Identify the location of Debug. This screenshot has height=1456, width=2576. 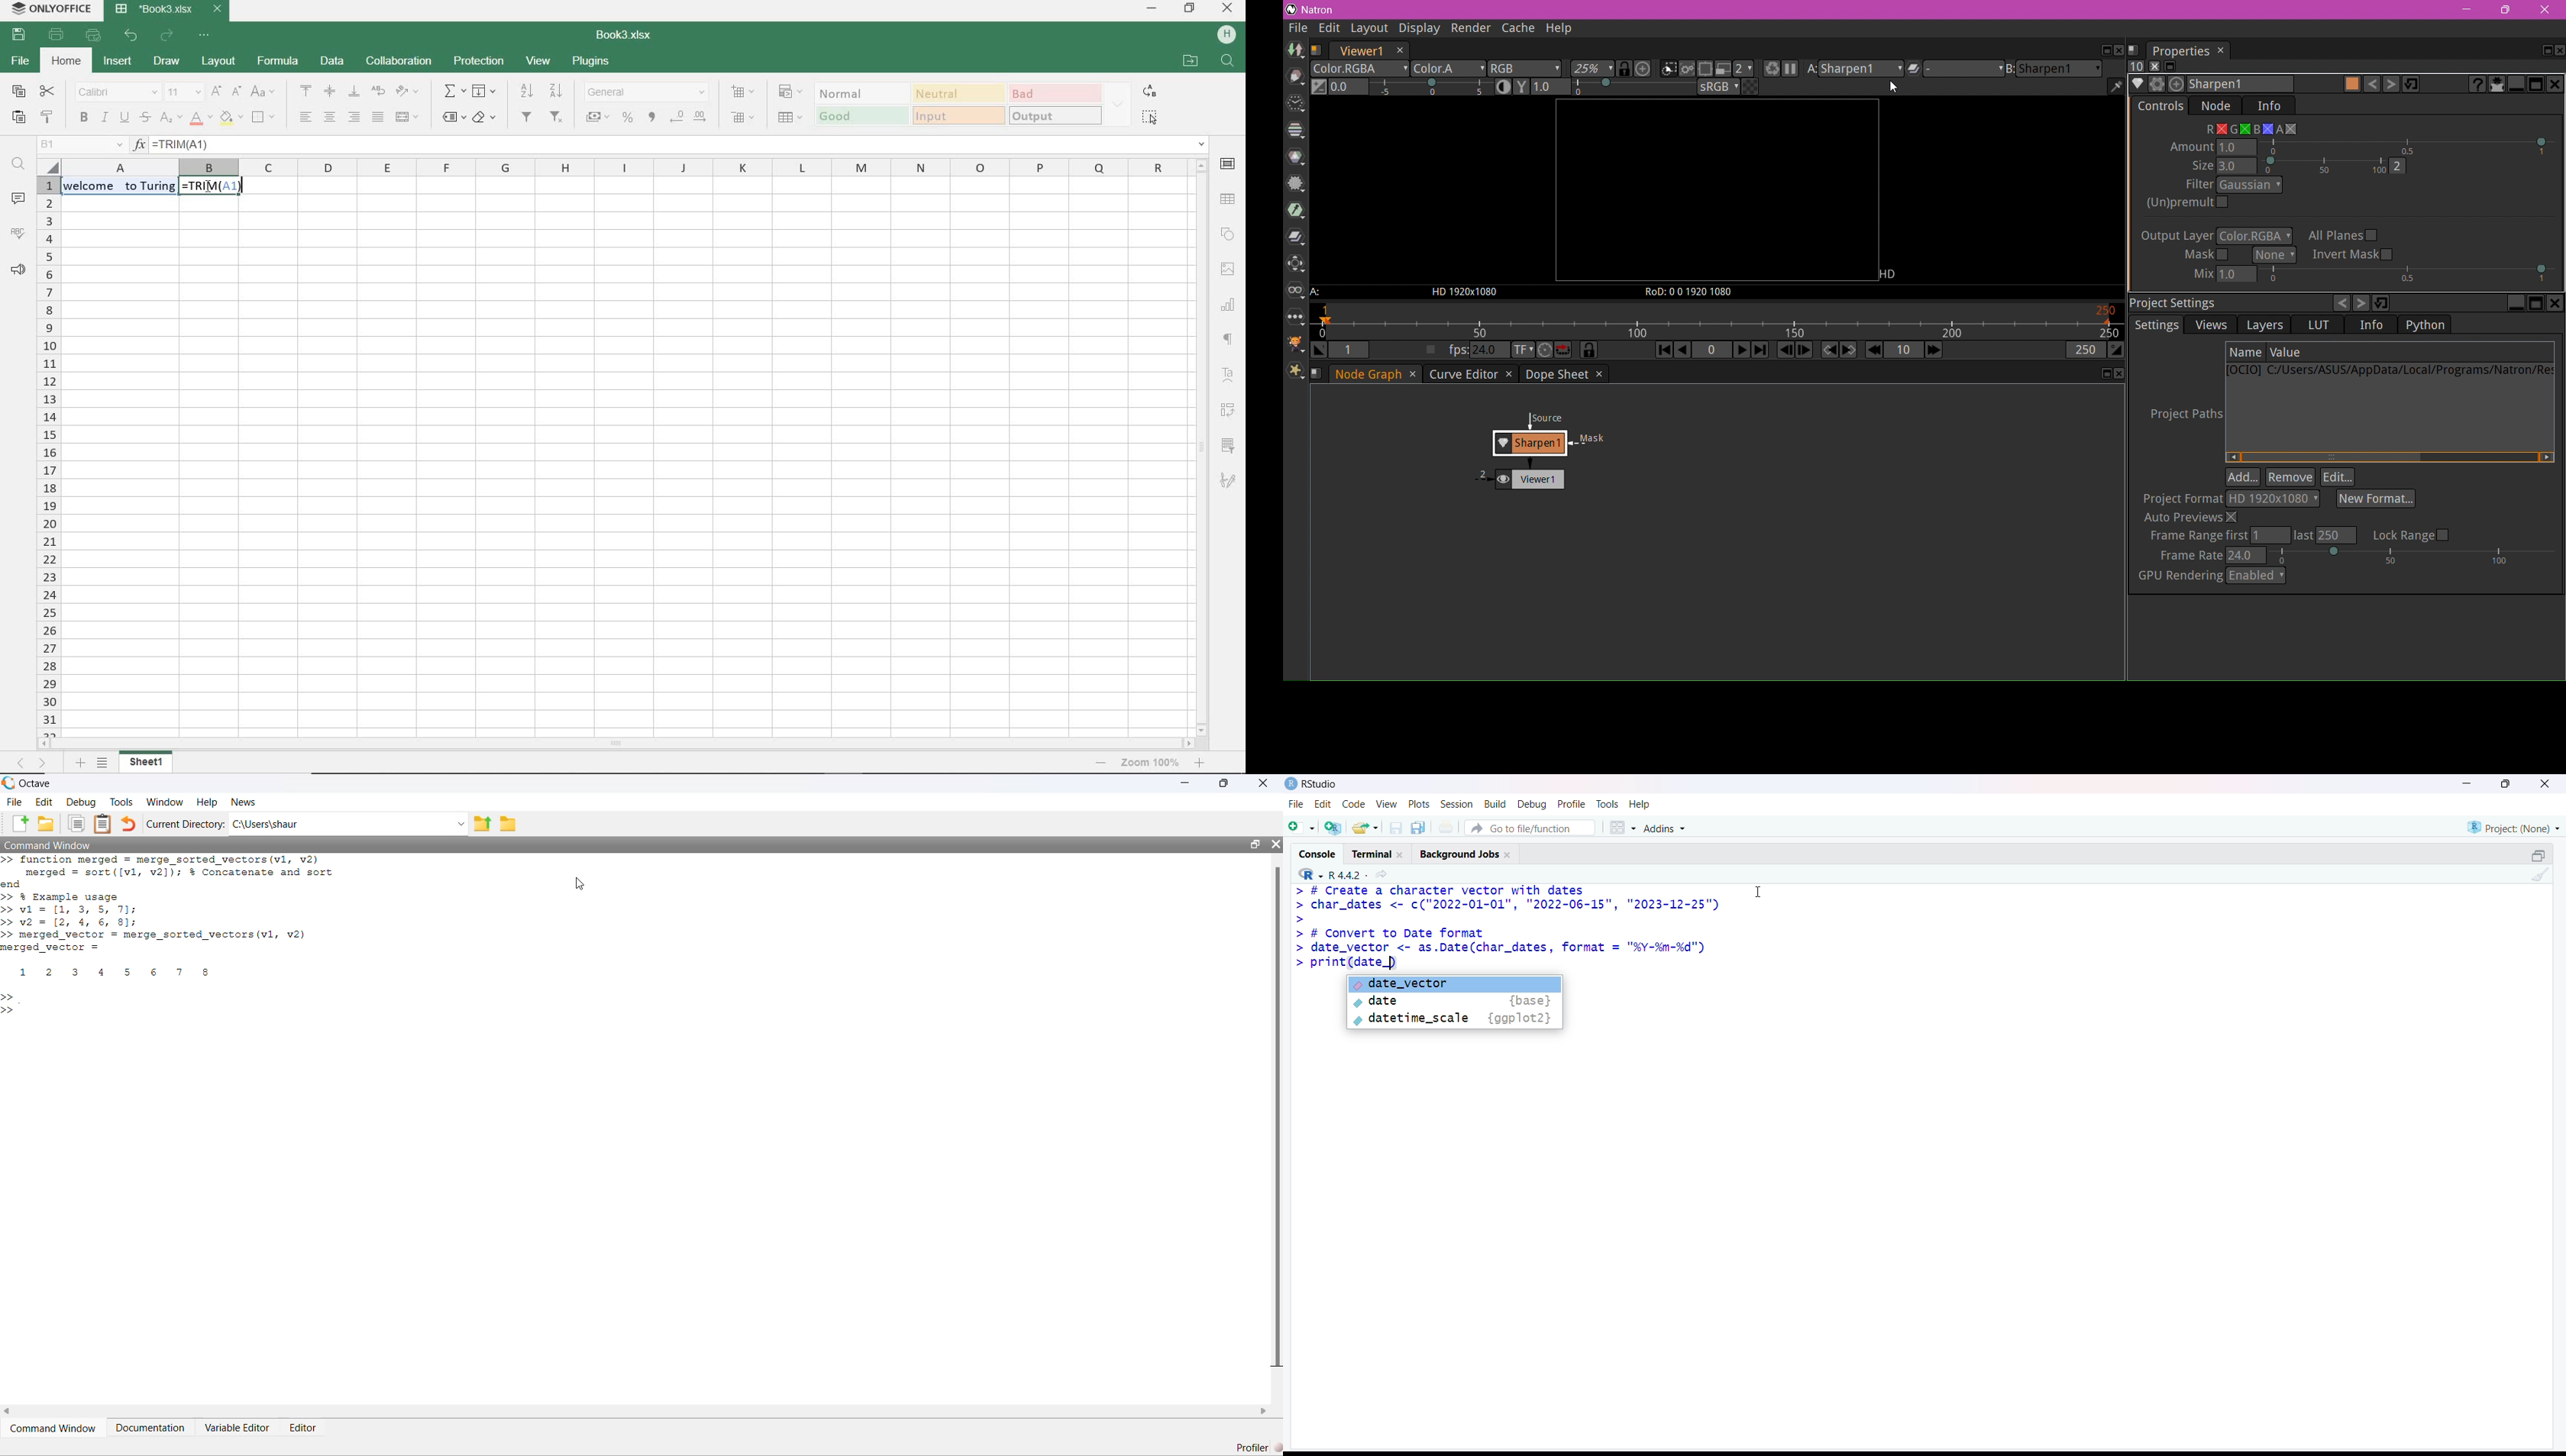
(1531, 805).